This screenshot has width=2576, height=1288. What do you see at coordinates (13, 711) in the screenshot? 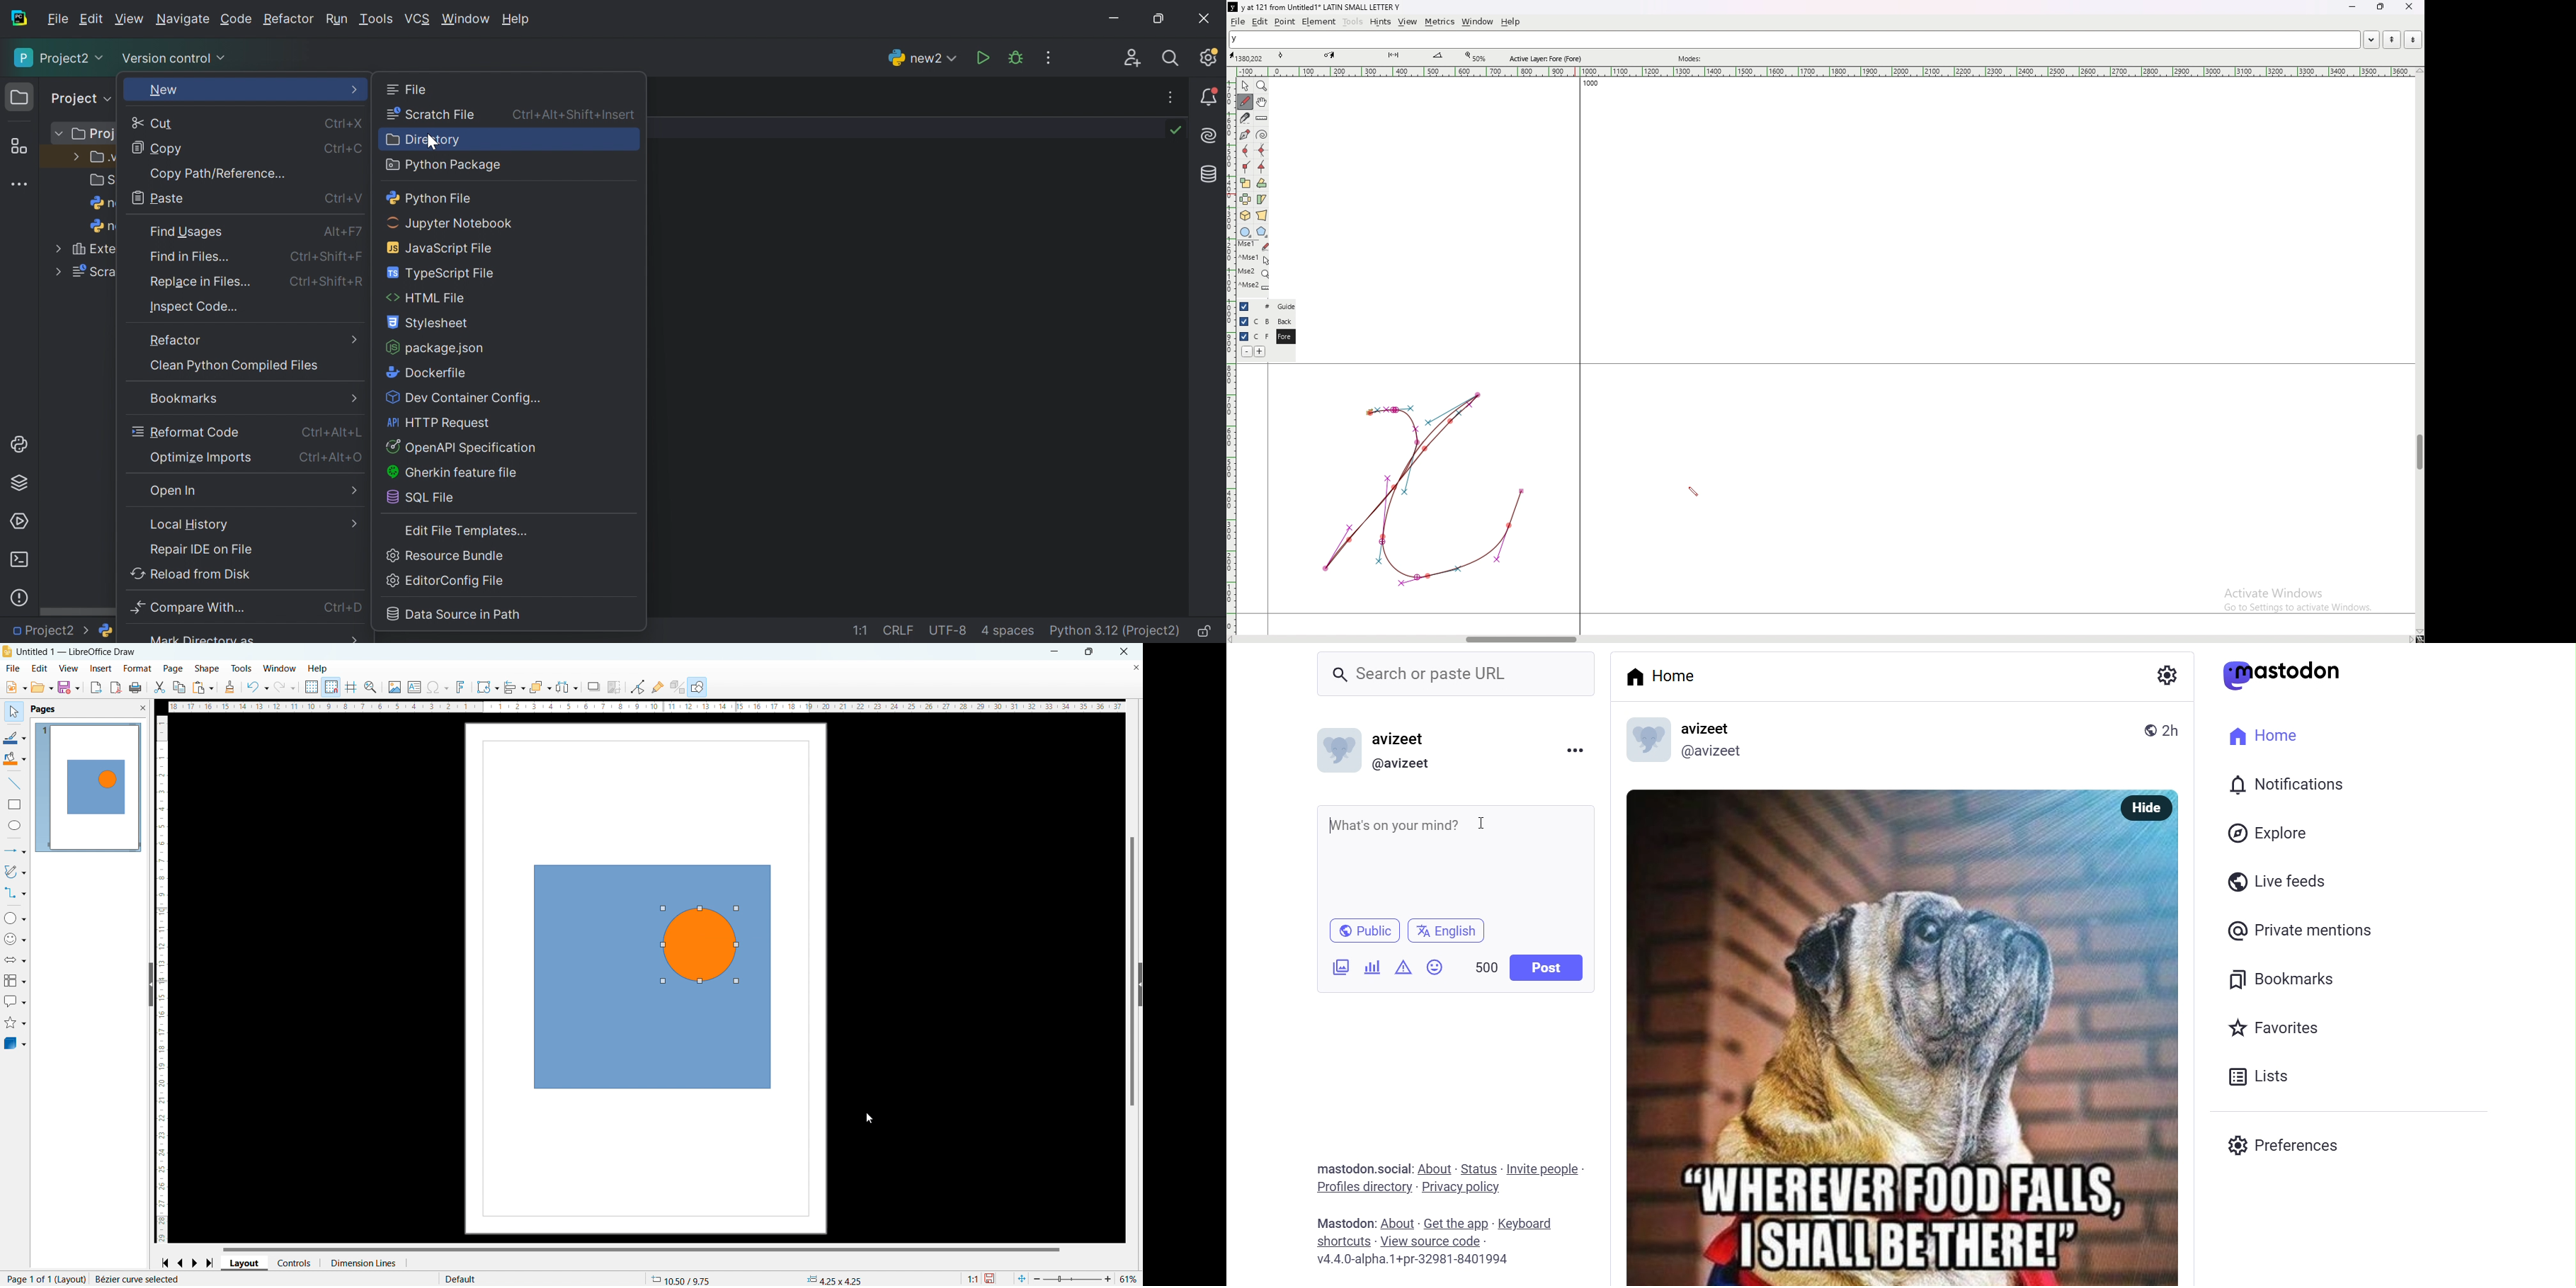
I see `select tool` at bounding box center [13, 711].